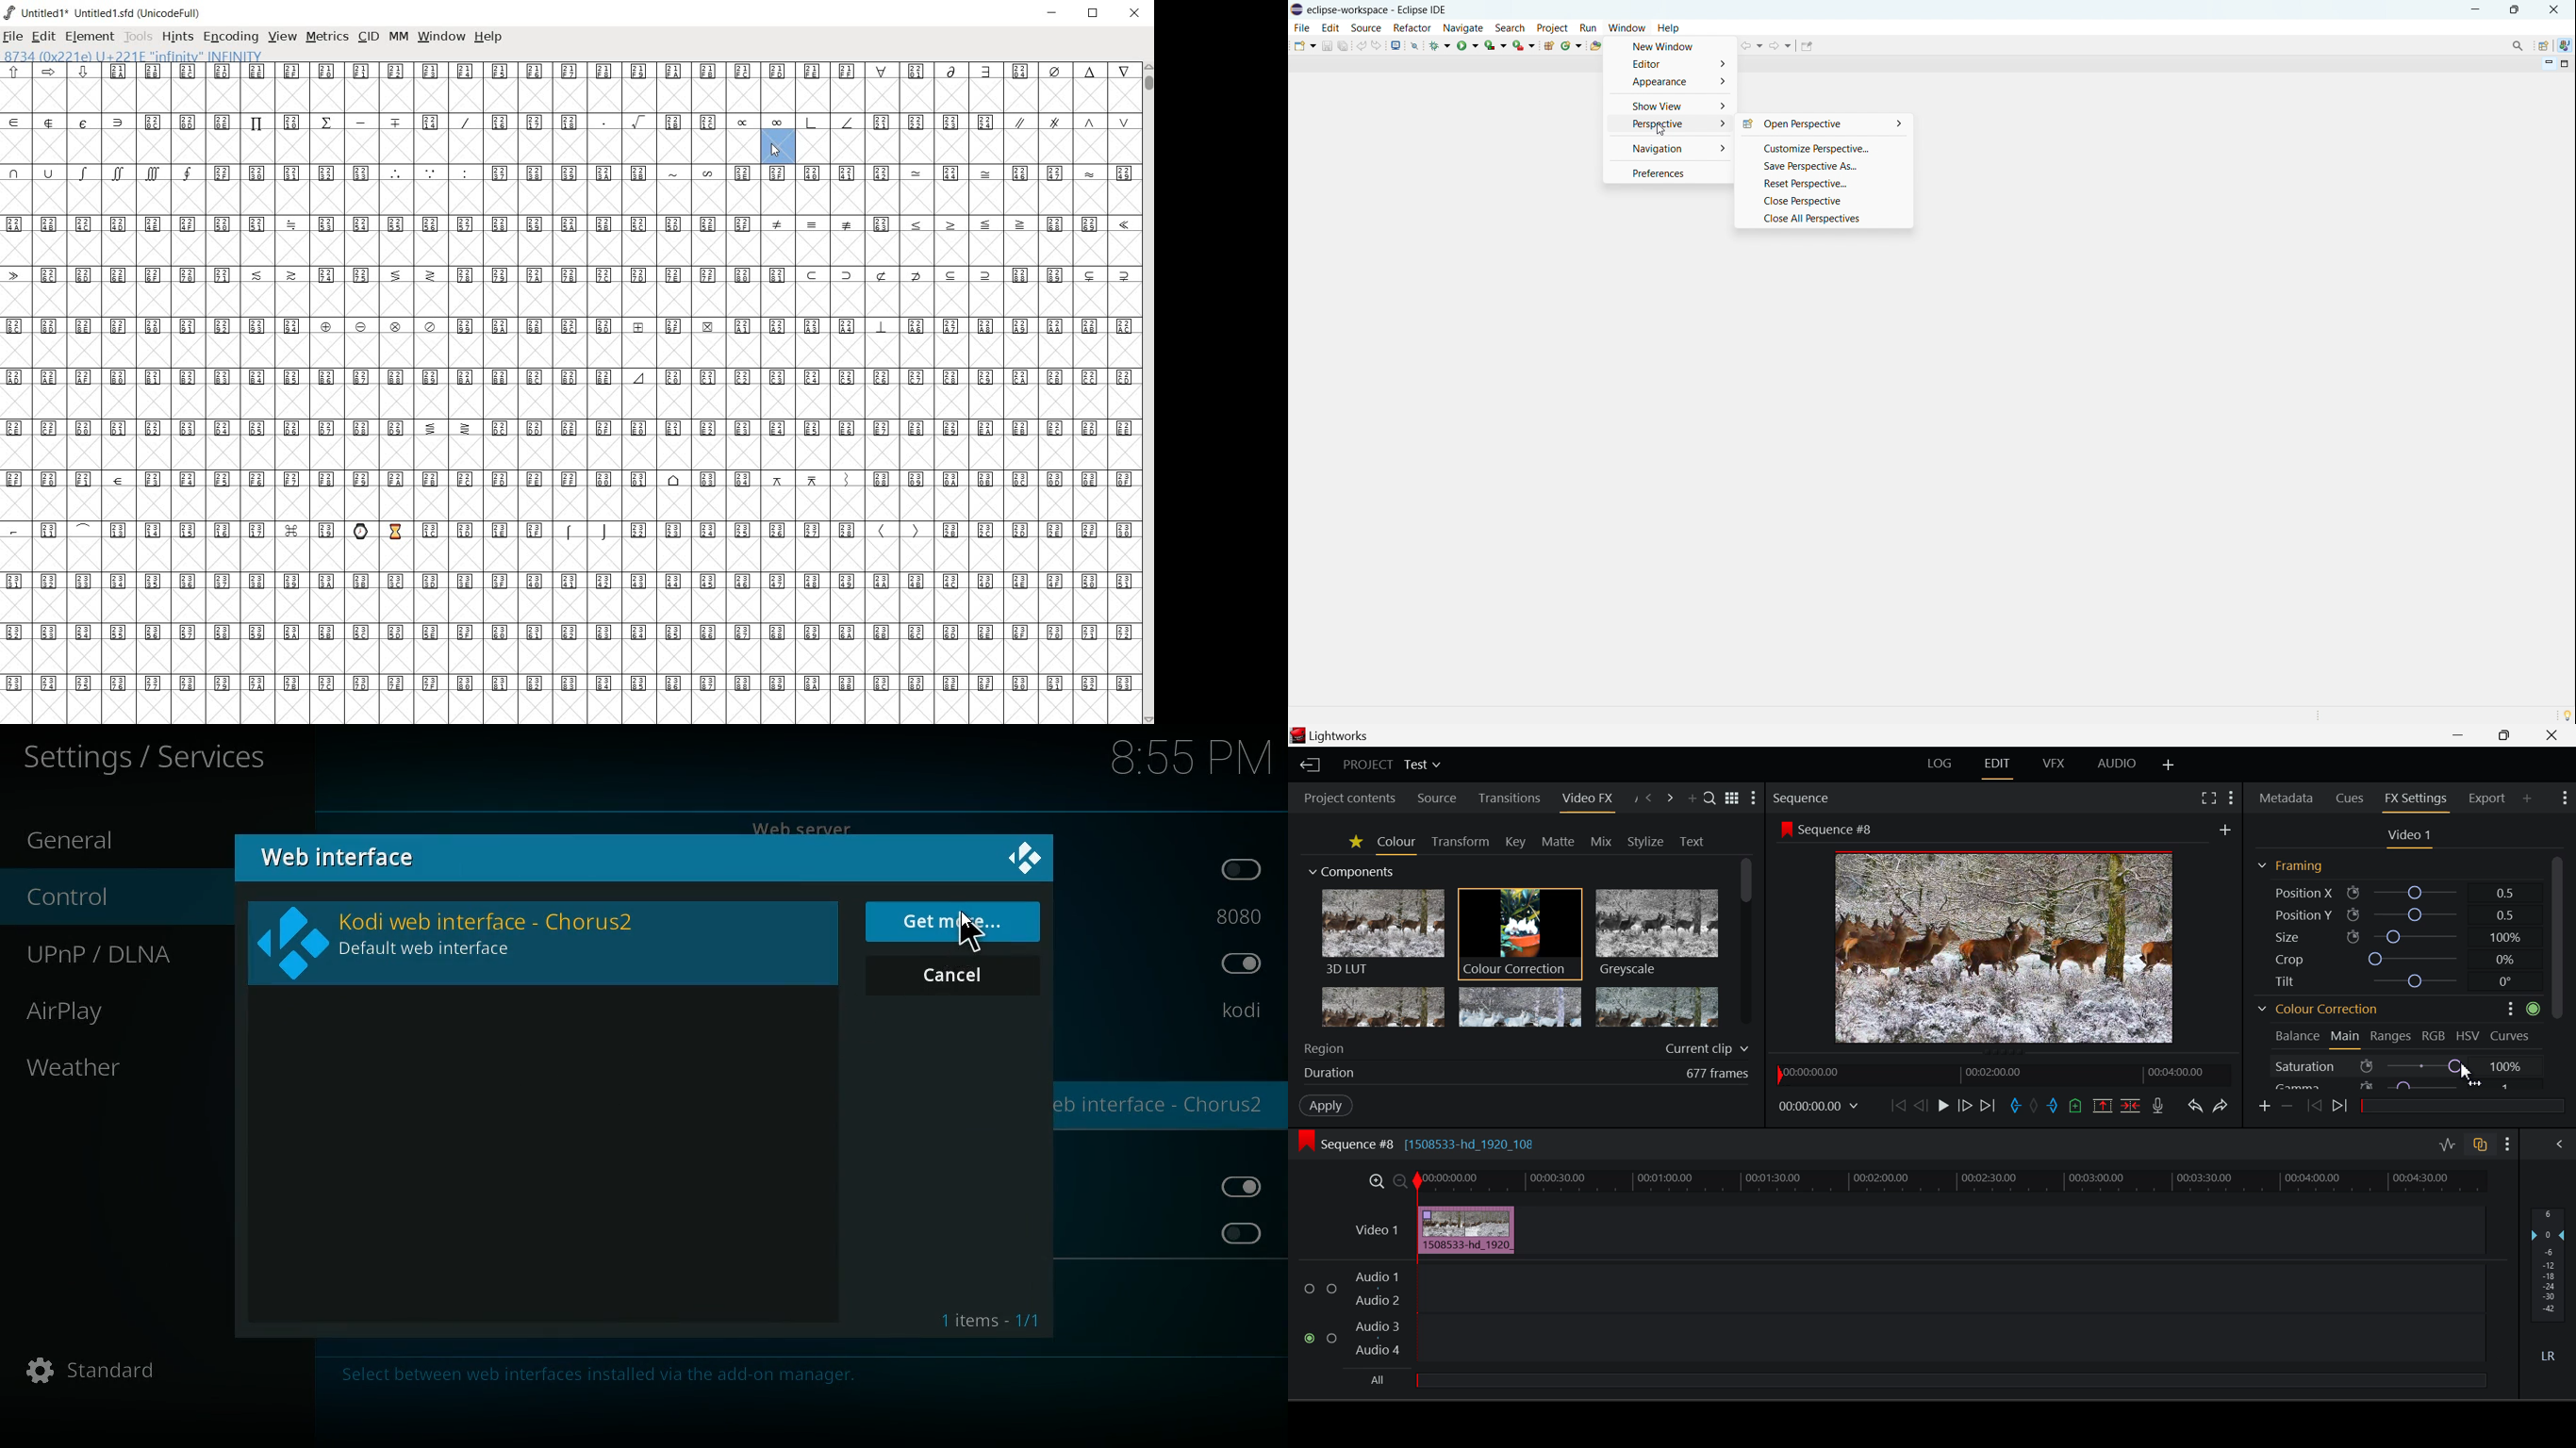 The height and width of the screenshot is (1456, 2576). Describe the element at coordinates (368, 38) in the screenshot. I see `cid` at that location.